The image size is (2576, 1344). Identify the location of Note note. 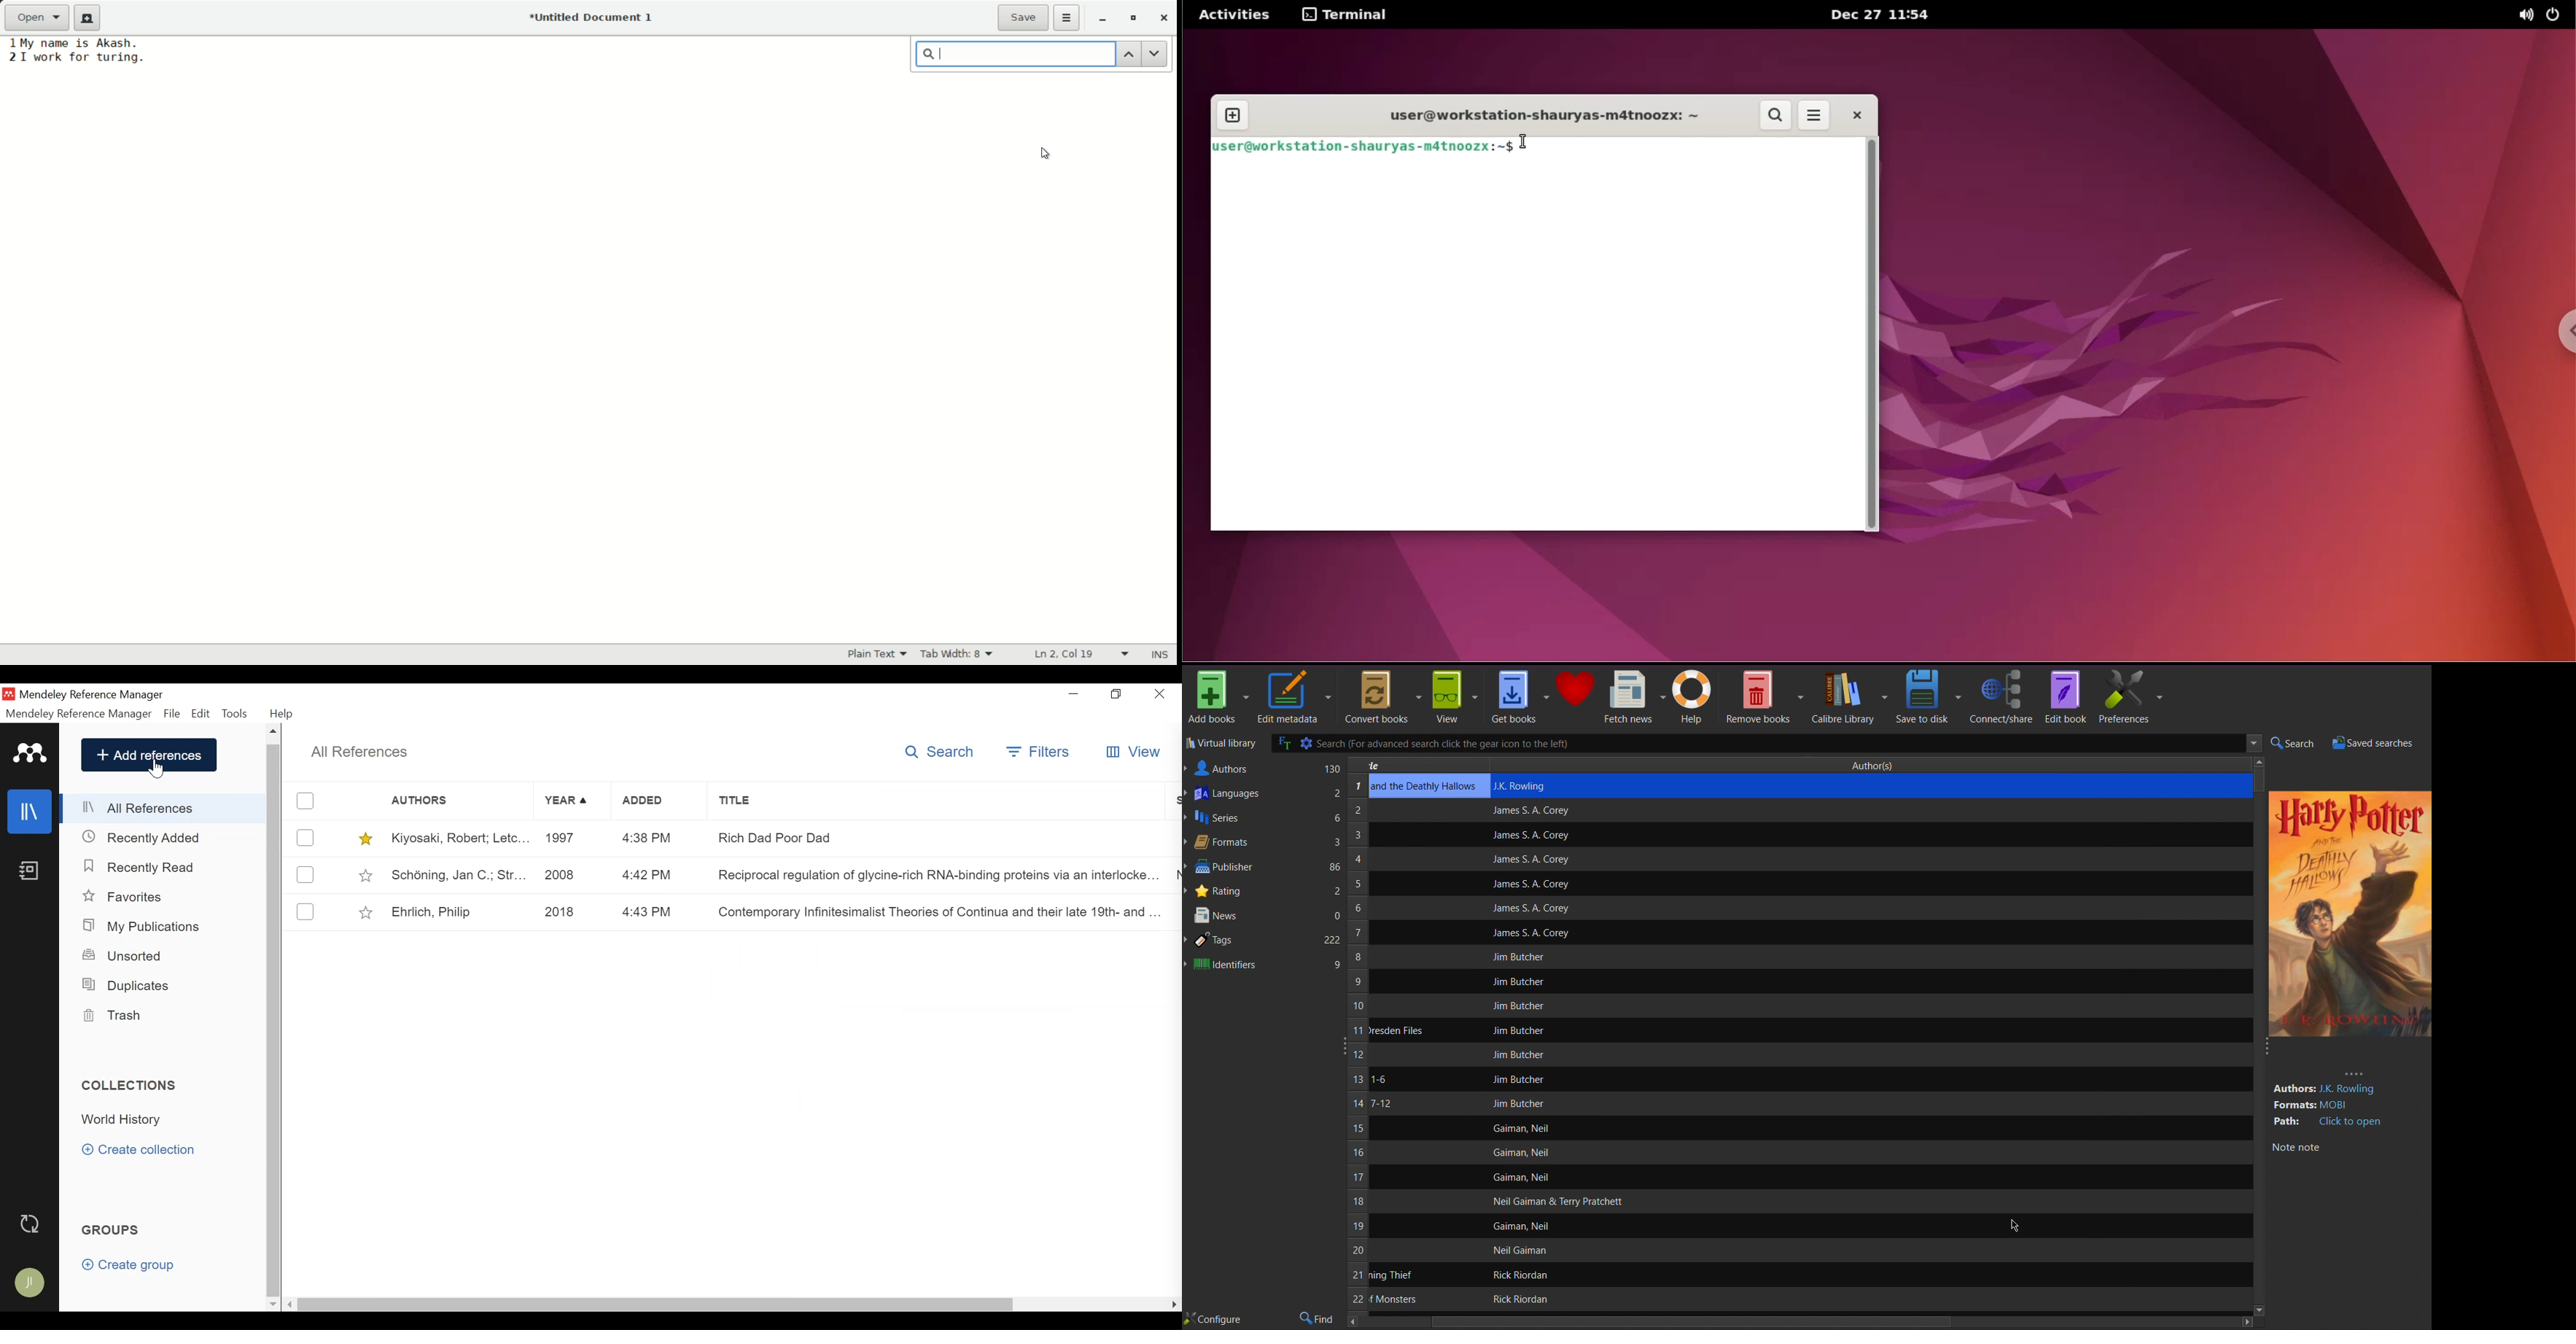
(2296, 1148).